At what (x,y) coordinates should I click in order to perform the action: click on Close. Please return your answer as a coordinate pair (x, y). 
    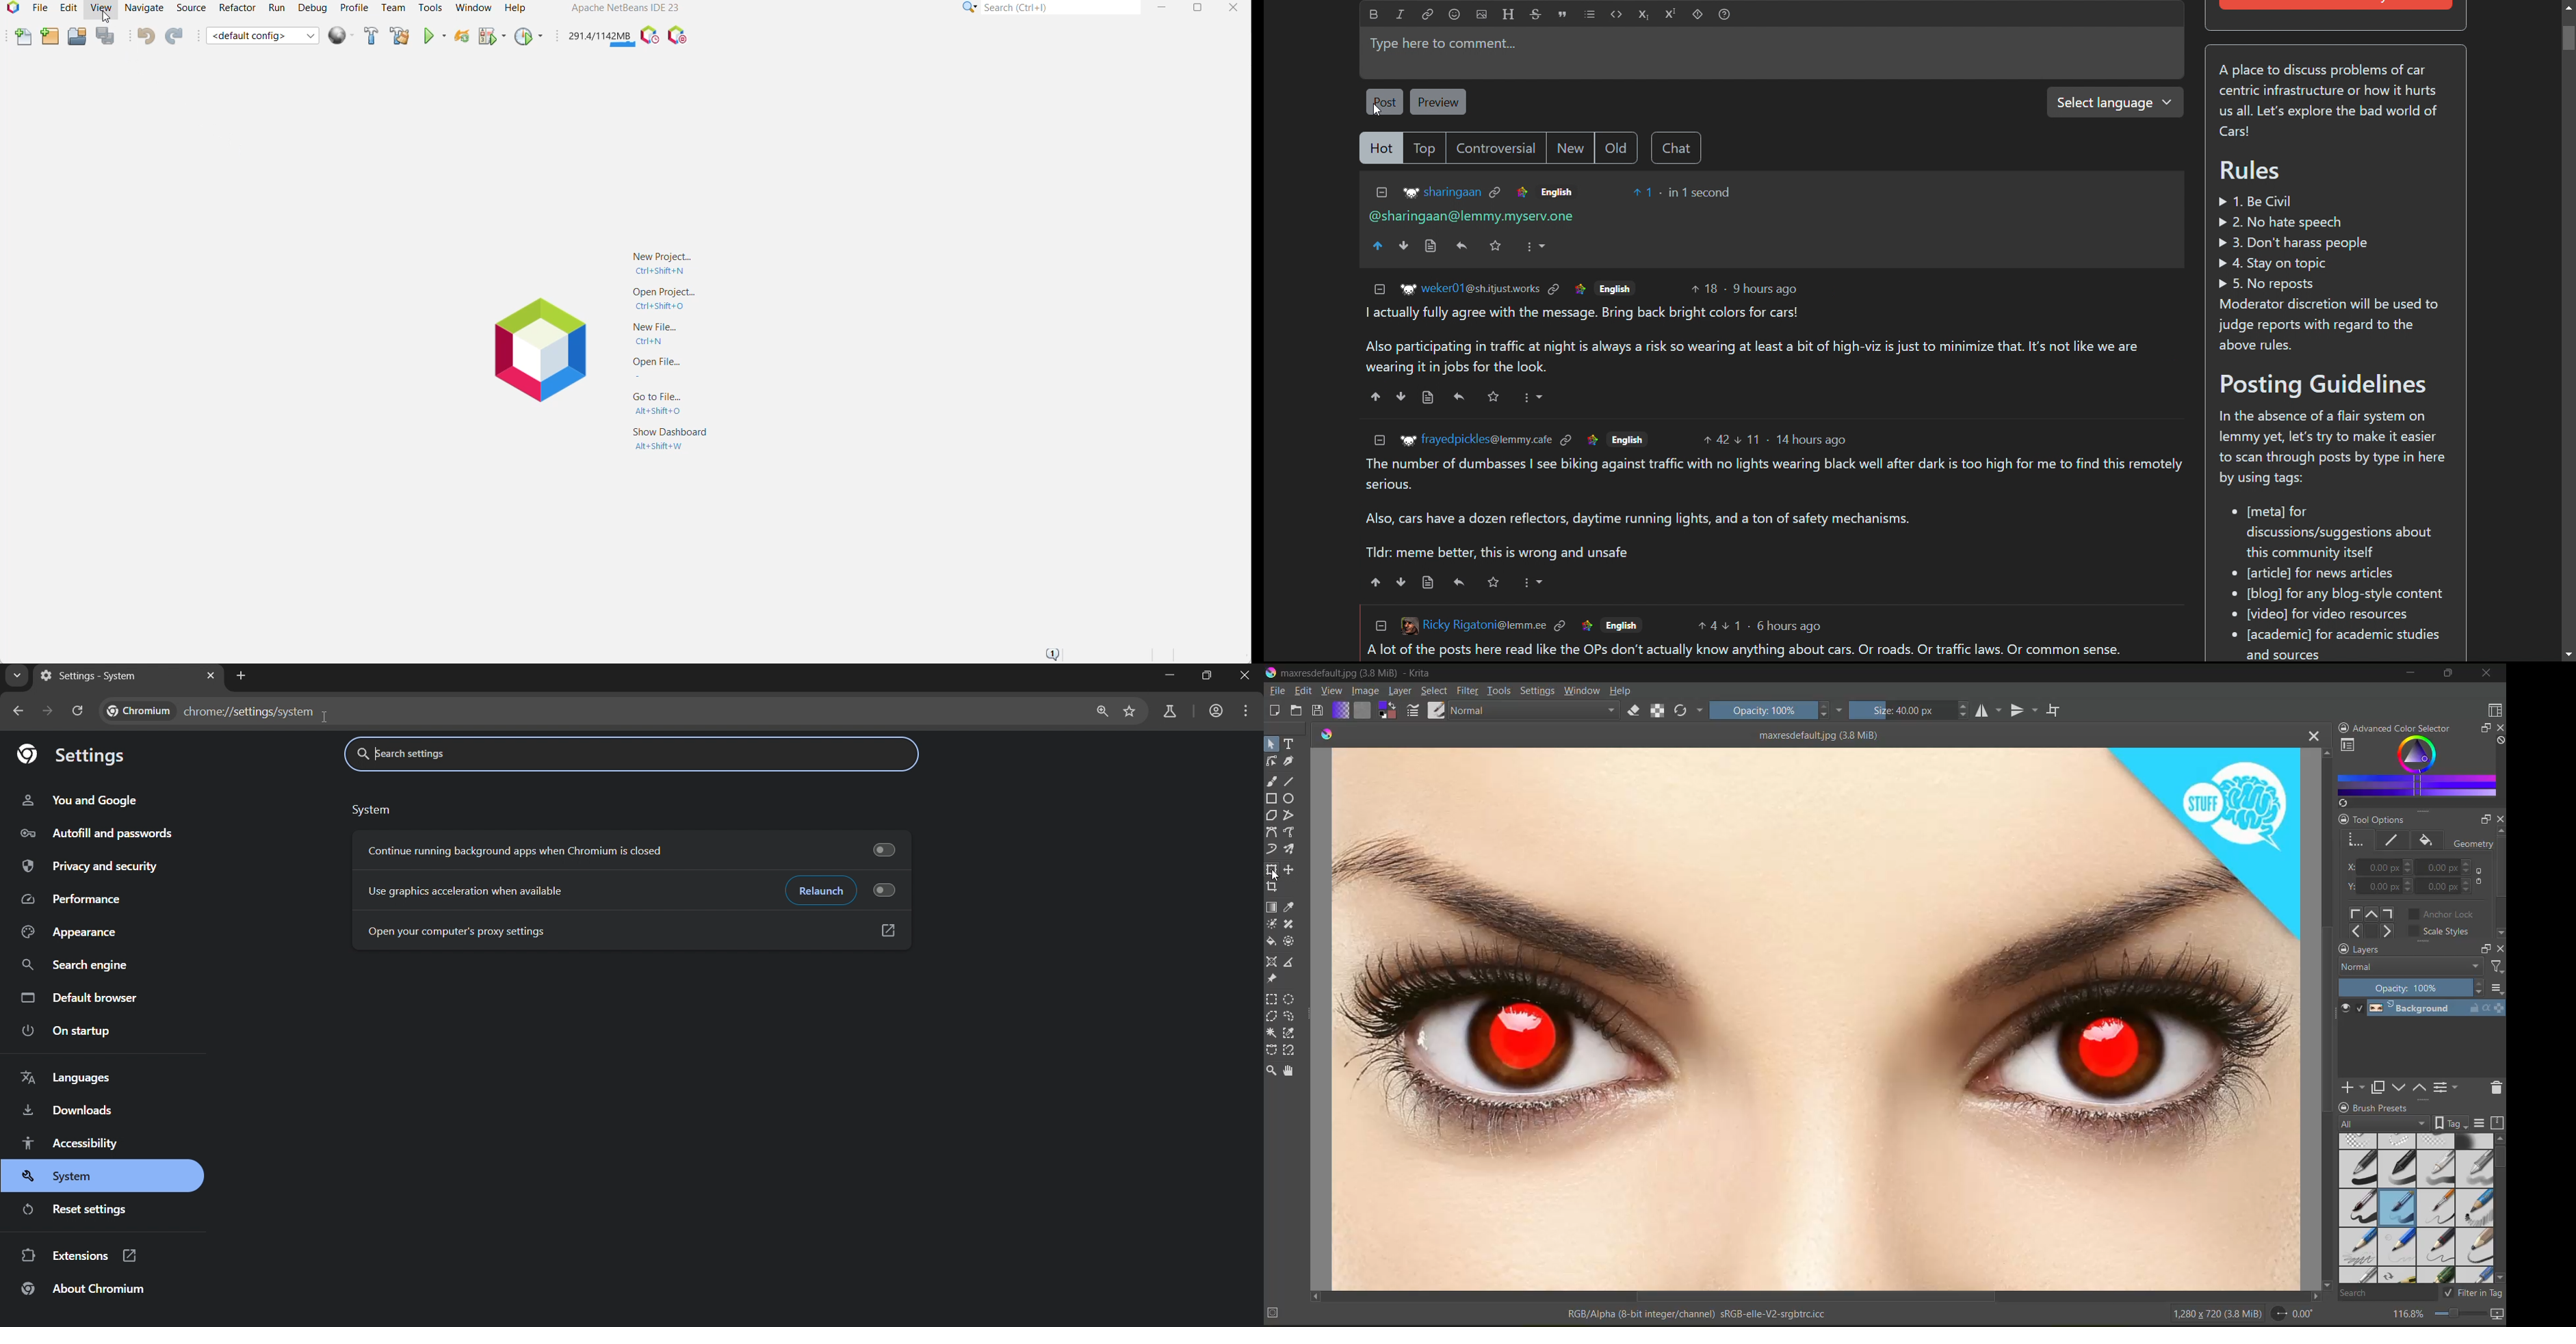
    Looking at the image, I should click on (1233, 8).